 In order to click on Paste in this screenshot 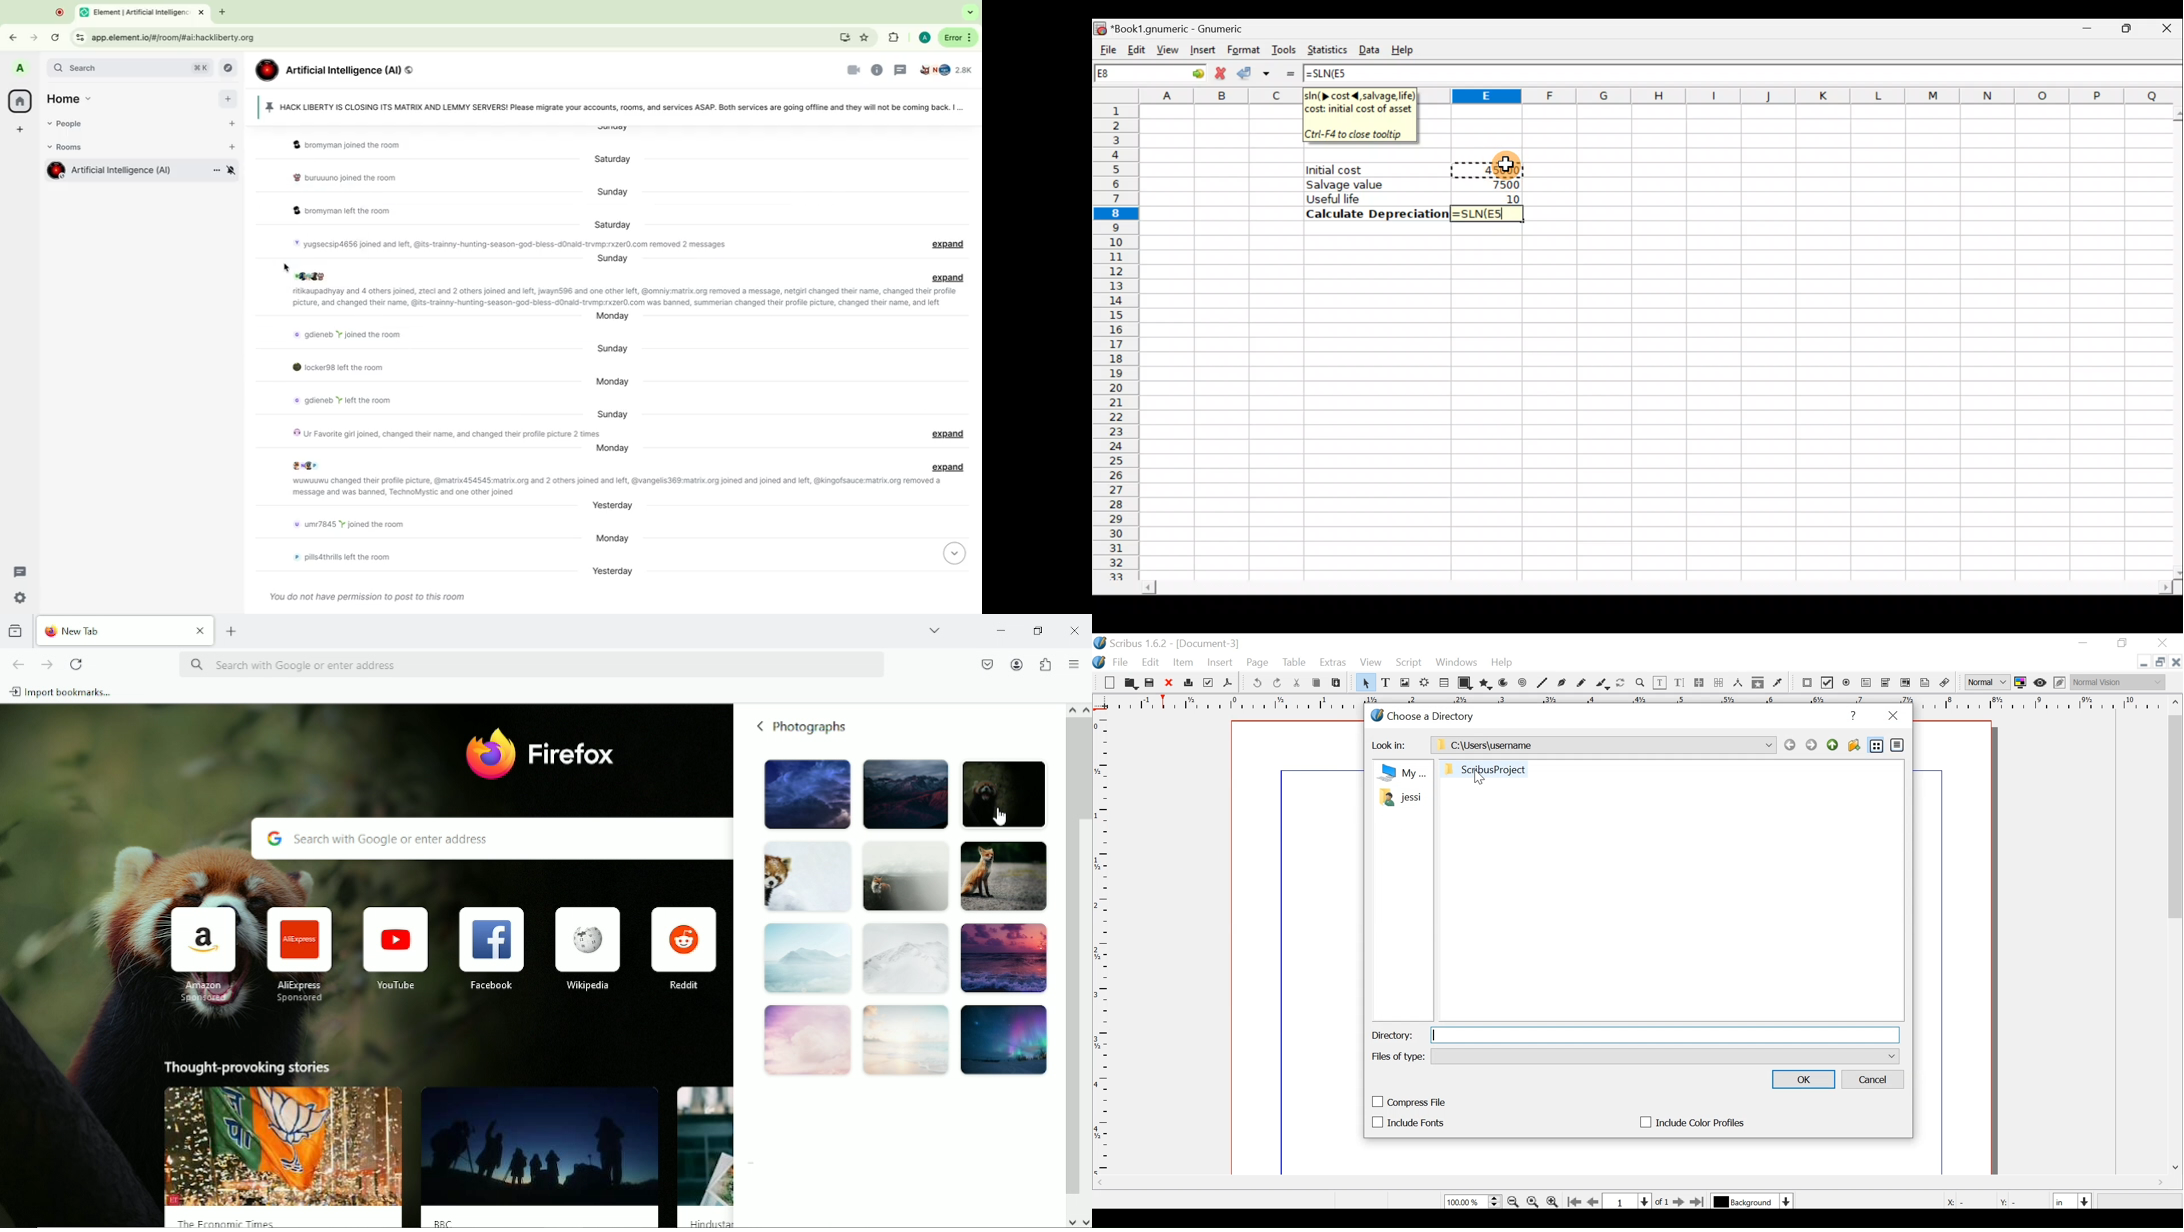, I will do `click(1335, 683)`.